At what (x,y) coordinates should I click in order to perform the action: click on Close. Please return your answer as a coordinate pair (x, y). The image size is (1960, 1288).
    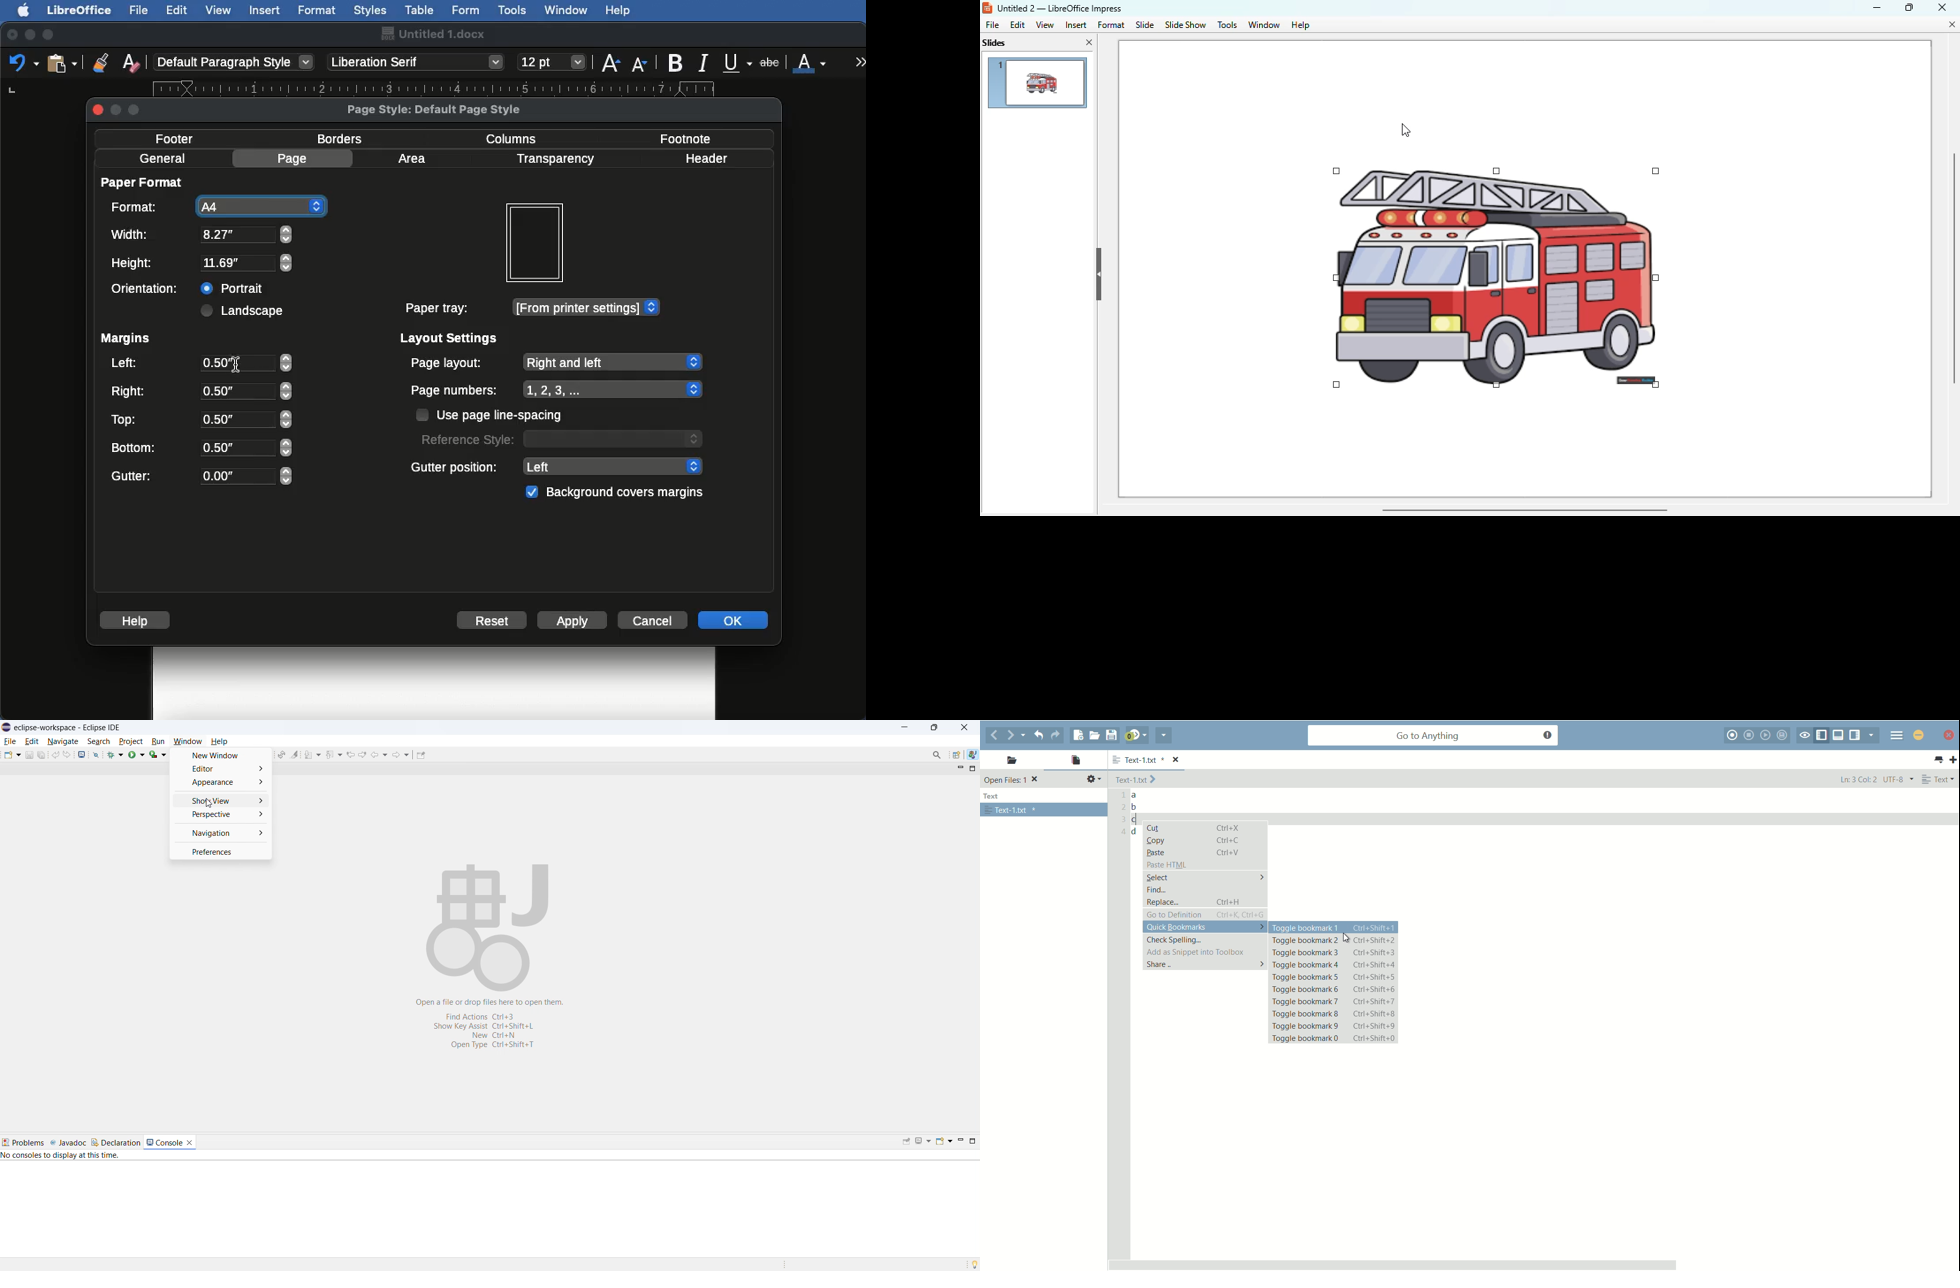
    Looking at the image, I should click on (12, 35).